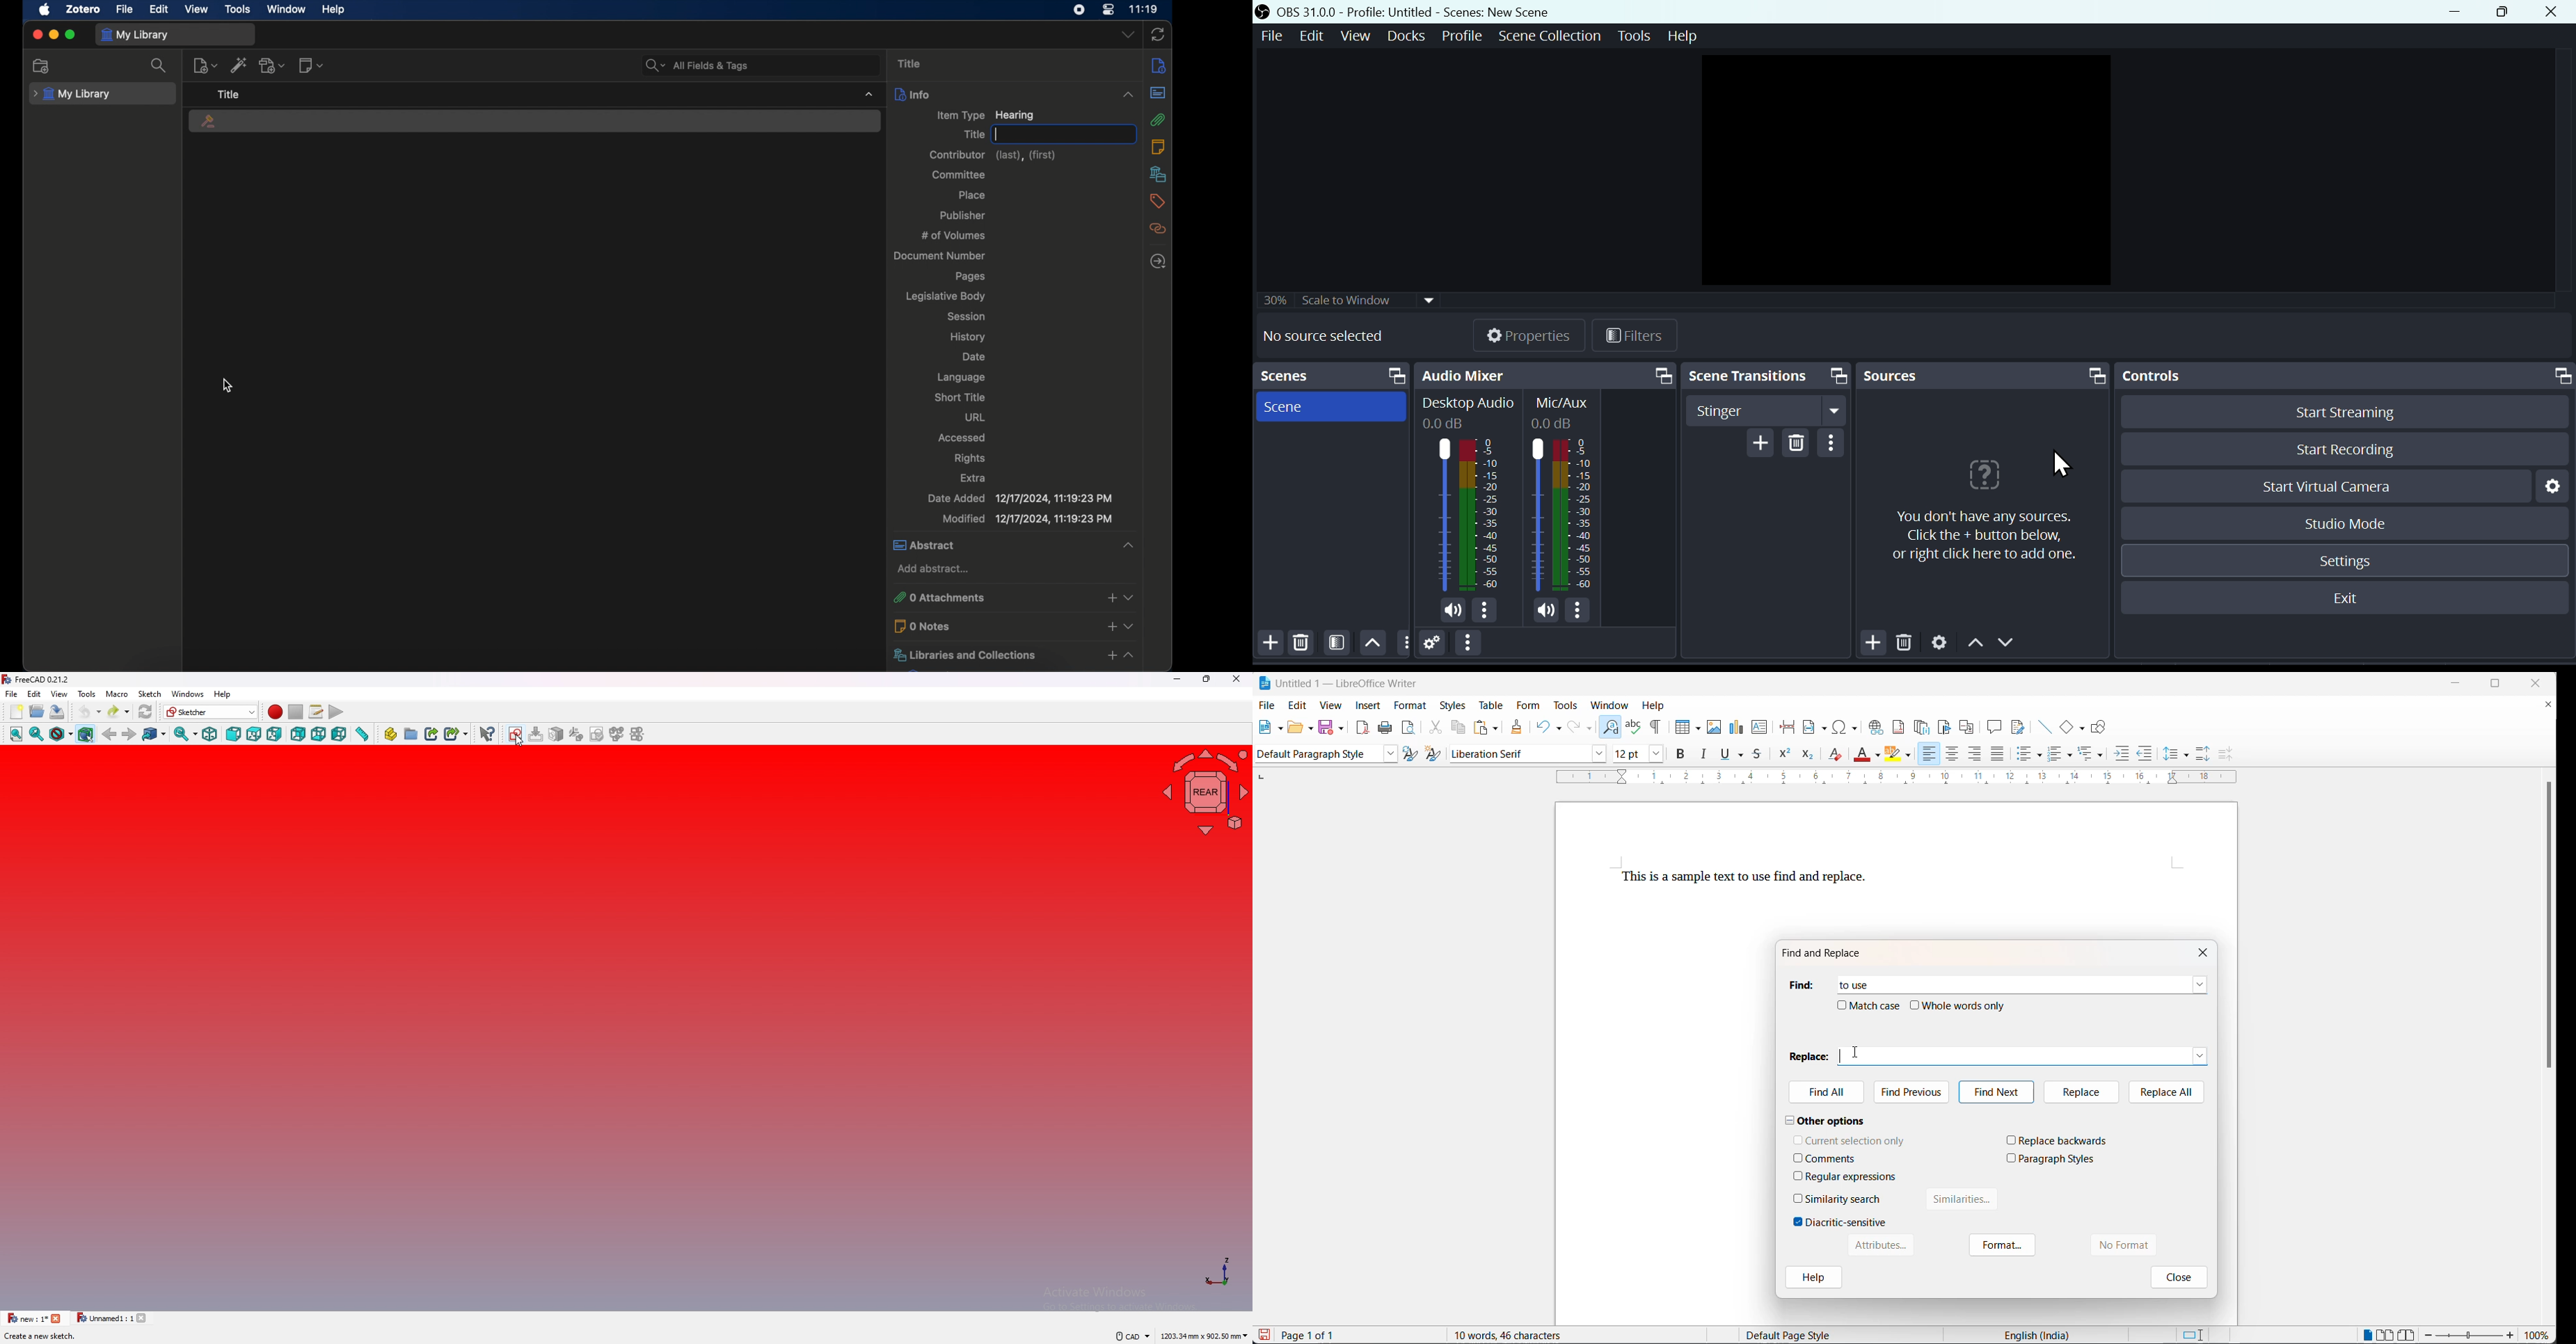 This screenshot has height=1344, width=2576. Describe the element at coordinates (1903, 170) in the screenshot. I see `video clip` at that location.